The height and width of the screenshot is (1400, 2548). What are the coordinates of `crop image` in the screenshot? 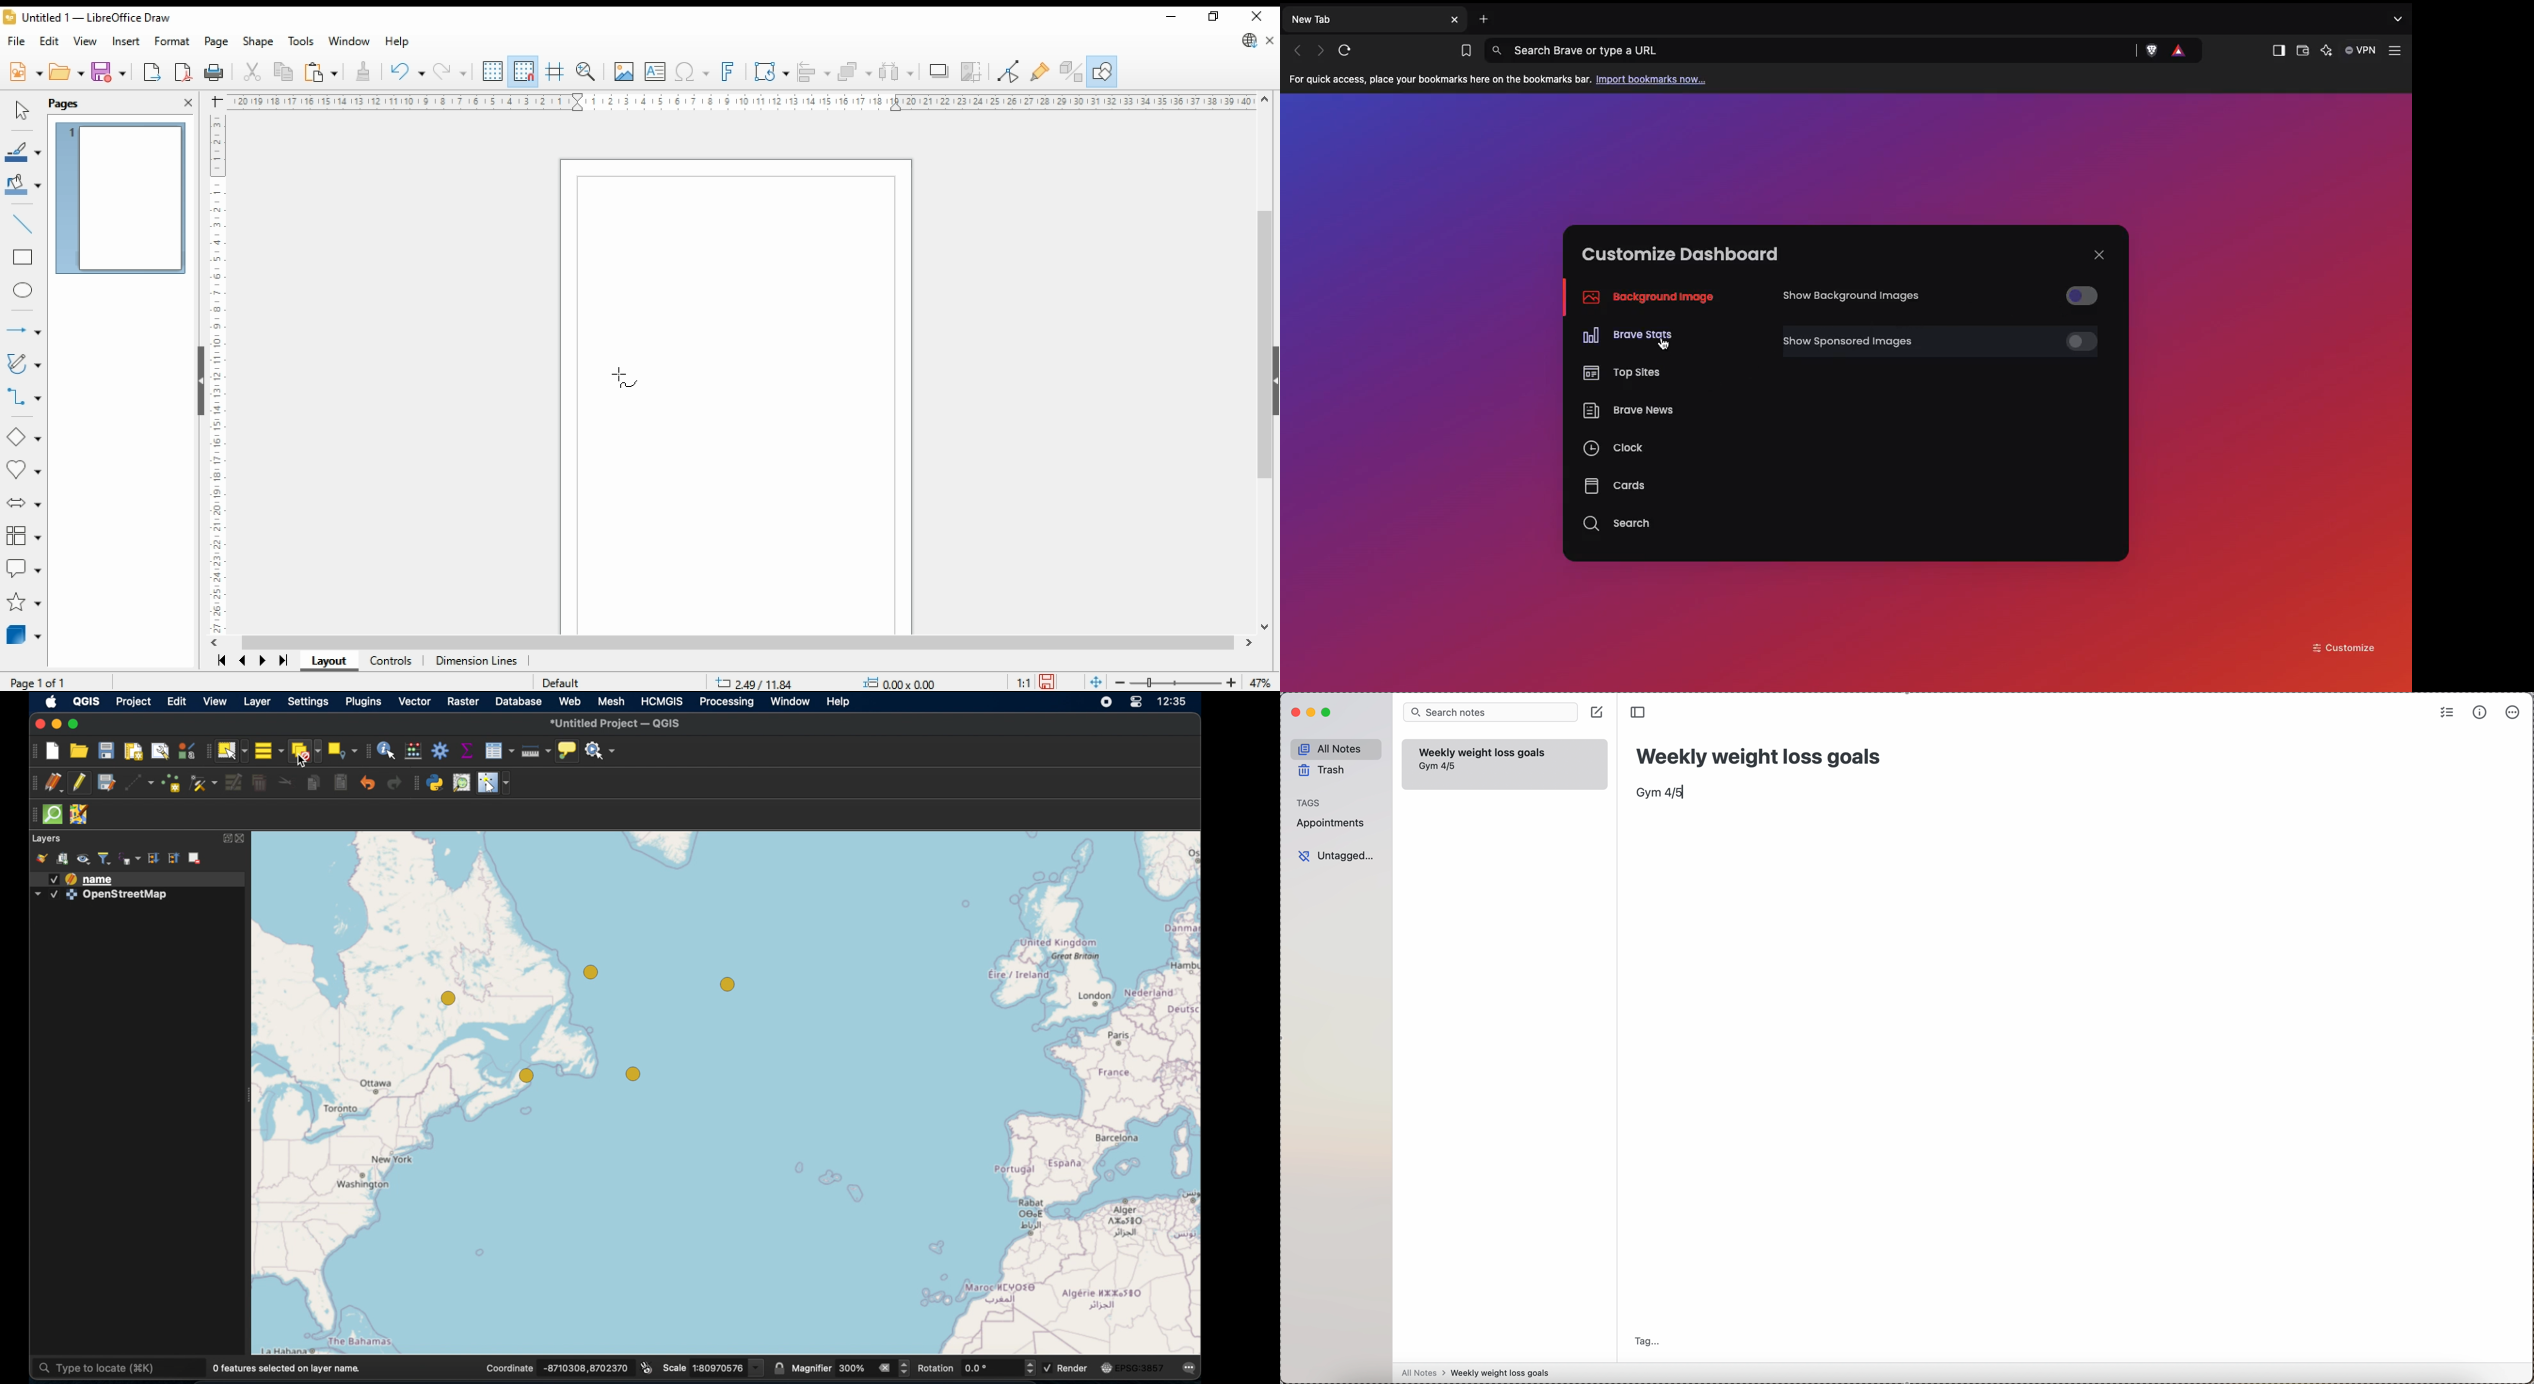 It's located at (972, 71).